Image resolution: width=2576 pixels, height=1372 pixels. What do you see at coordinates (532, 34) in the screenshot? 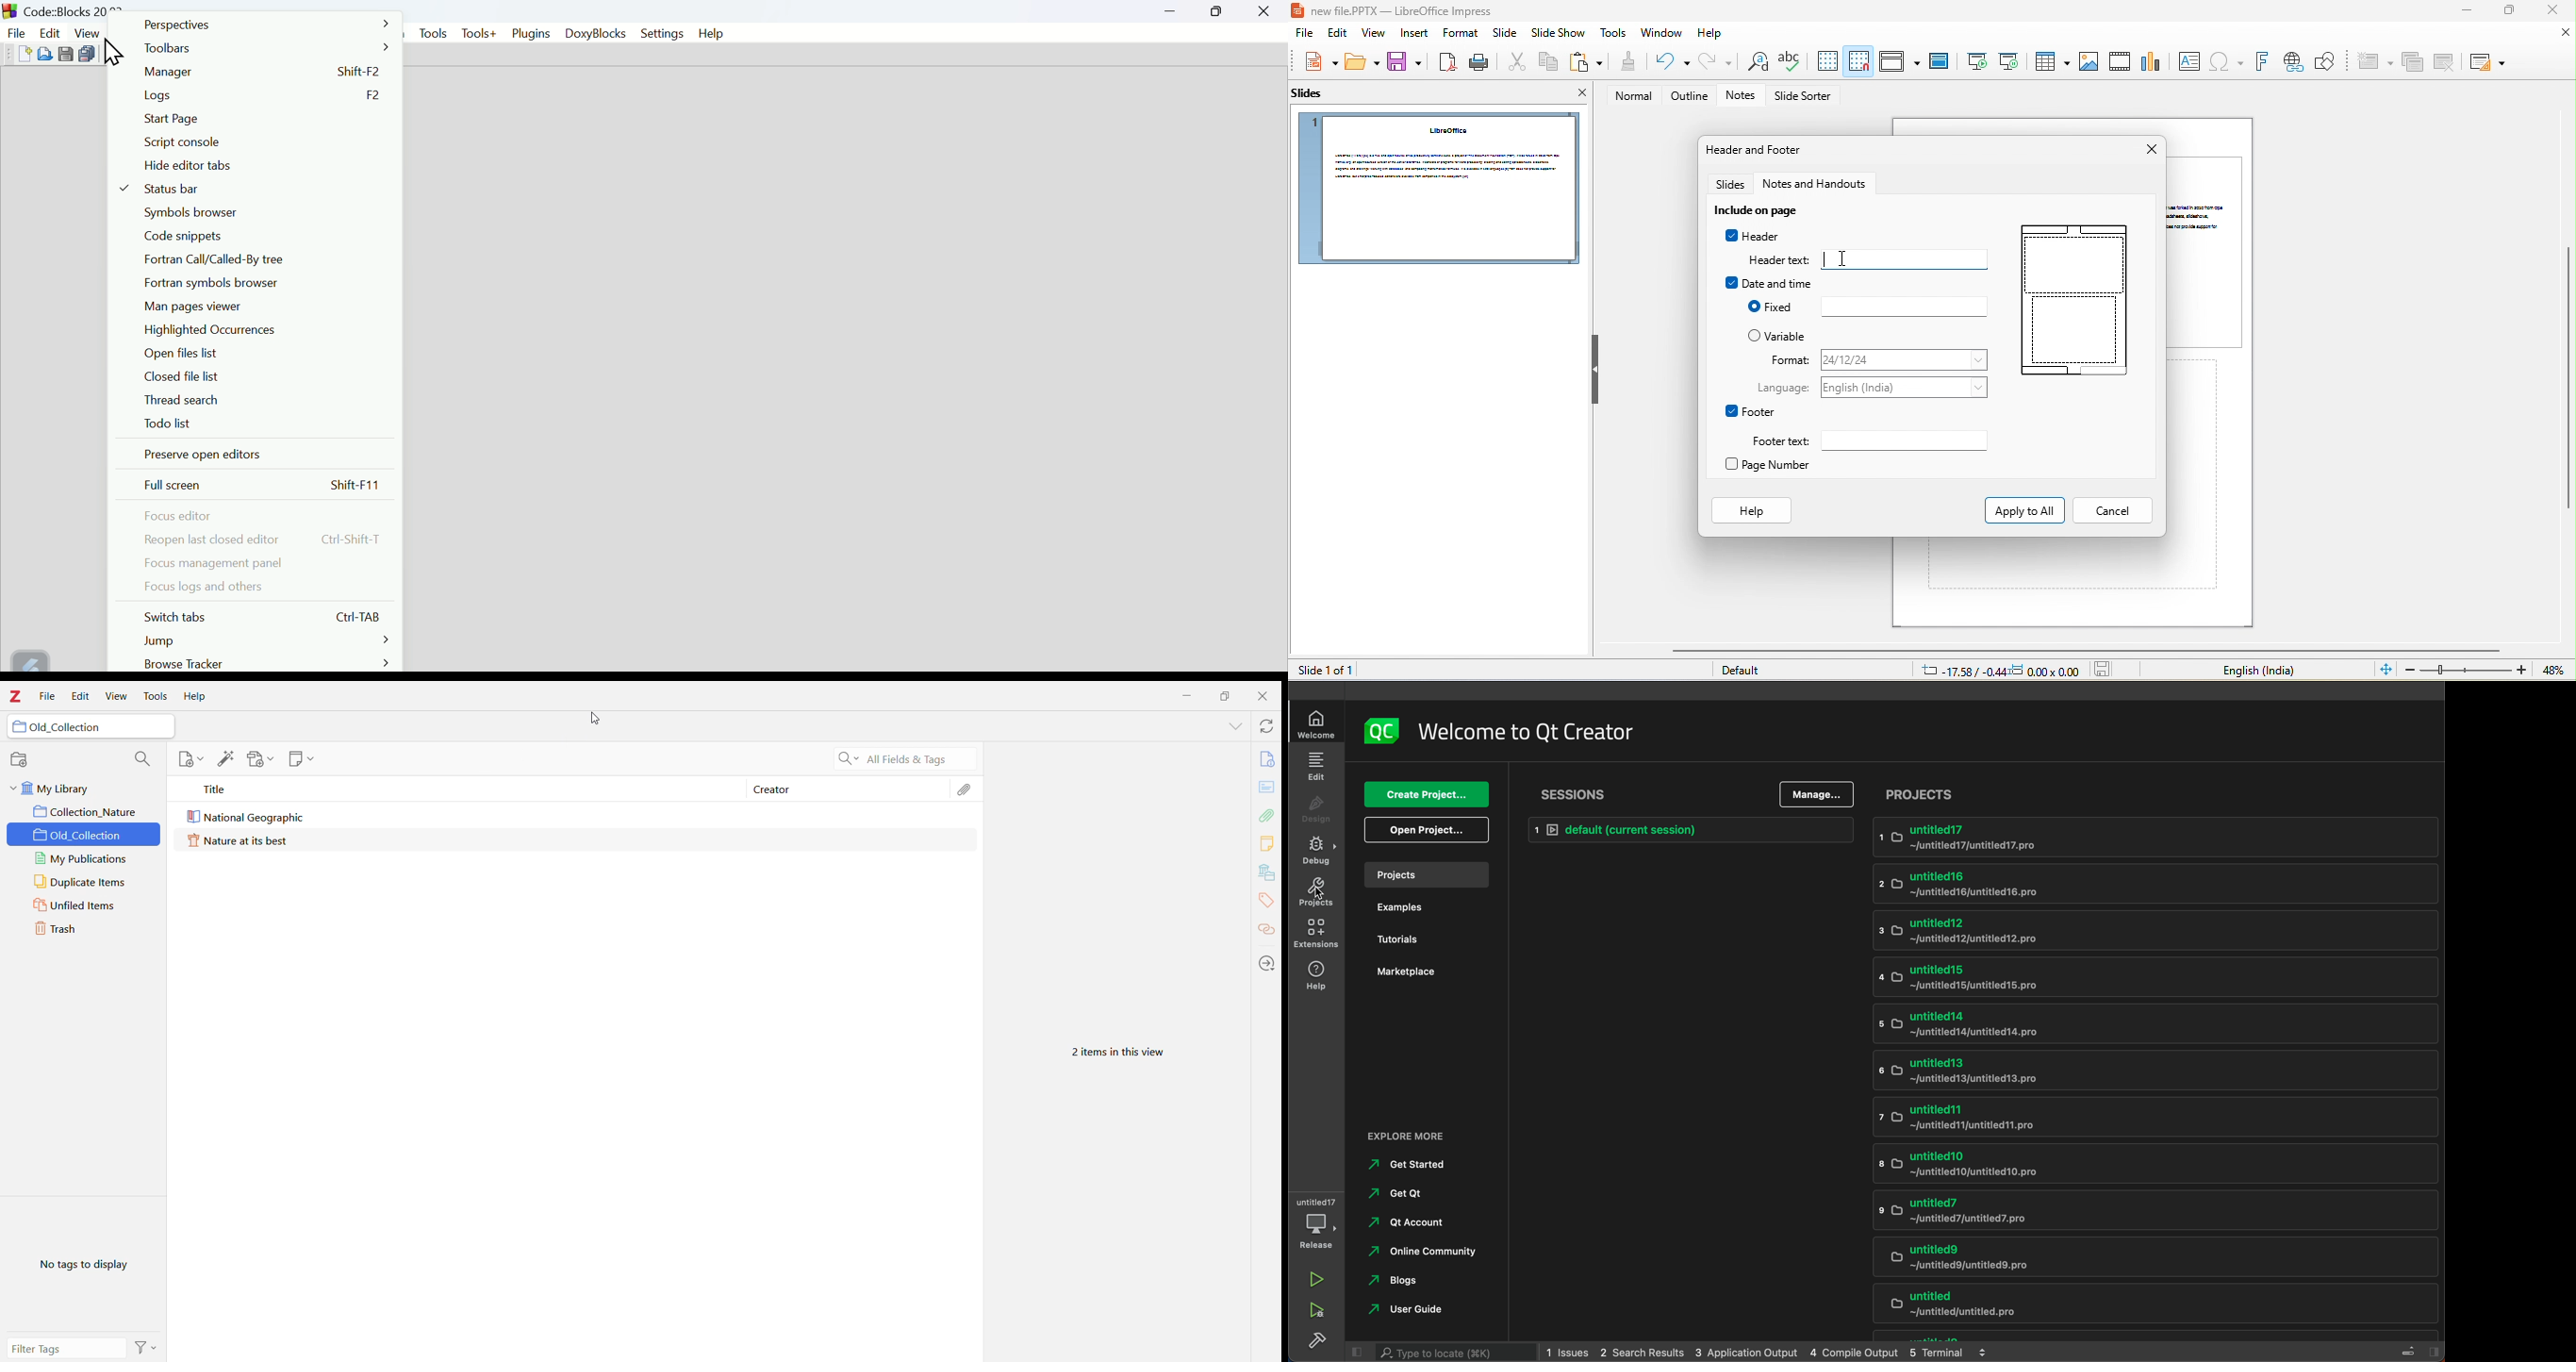
I see `Plugins` at bounding box center [532, 34].